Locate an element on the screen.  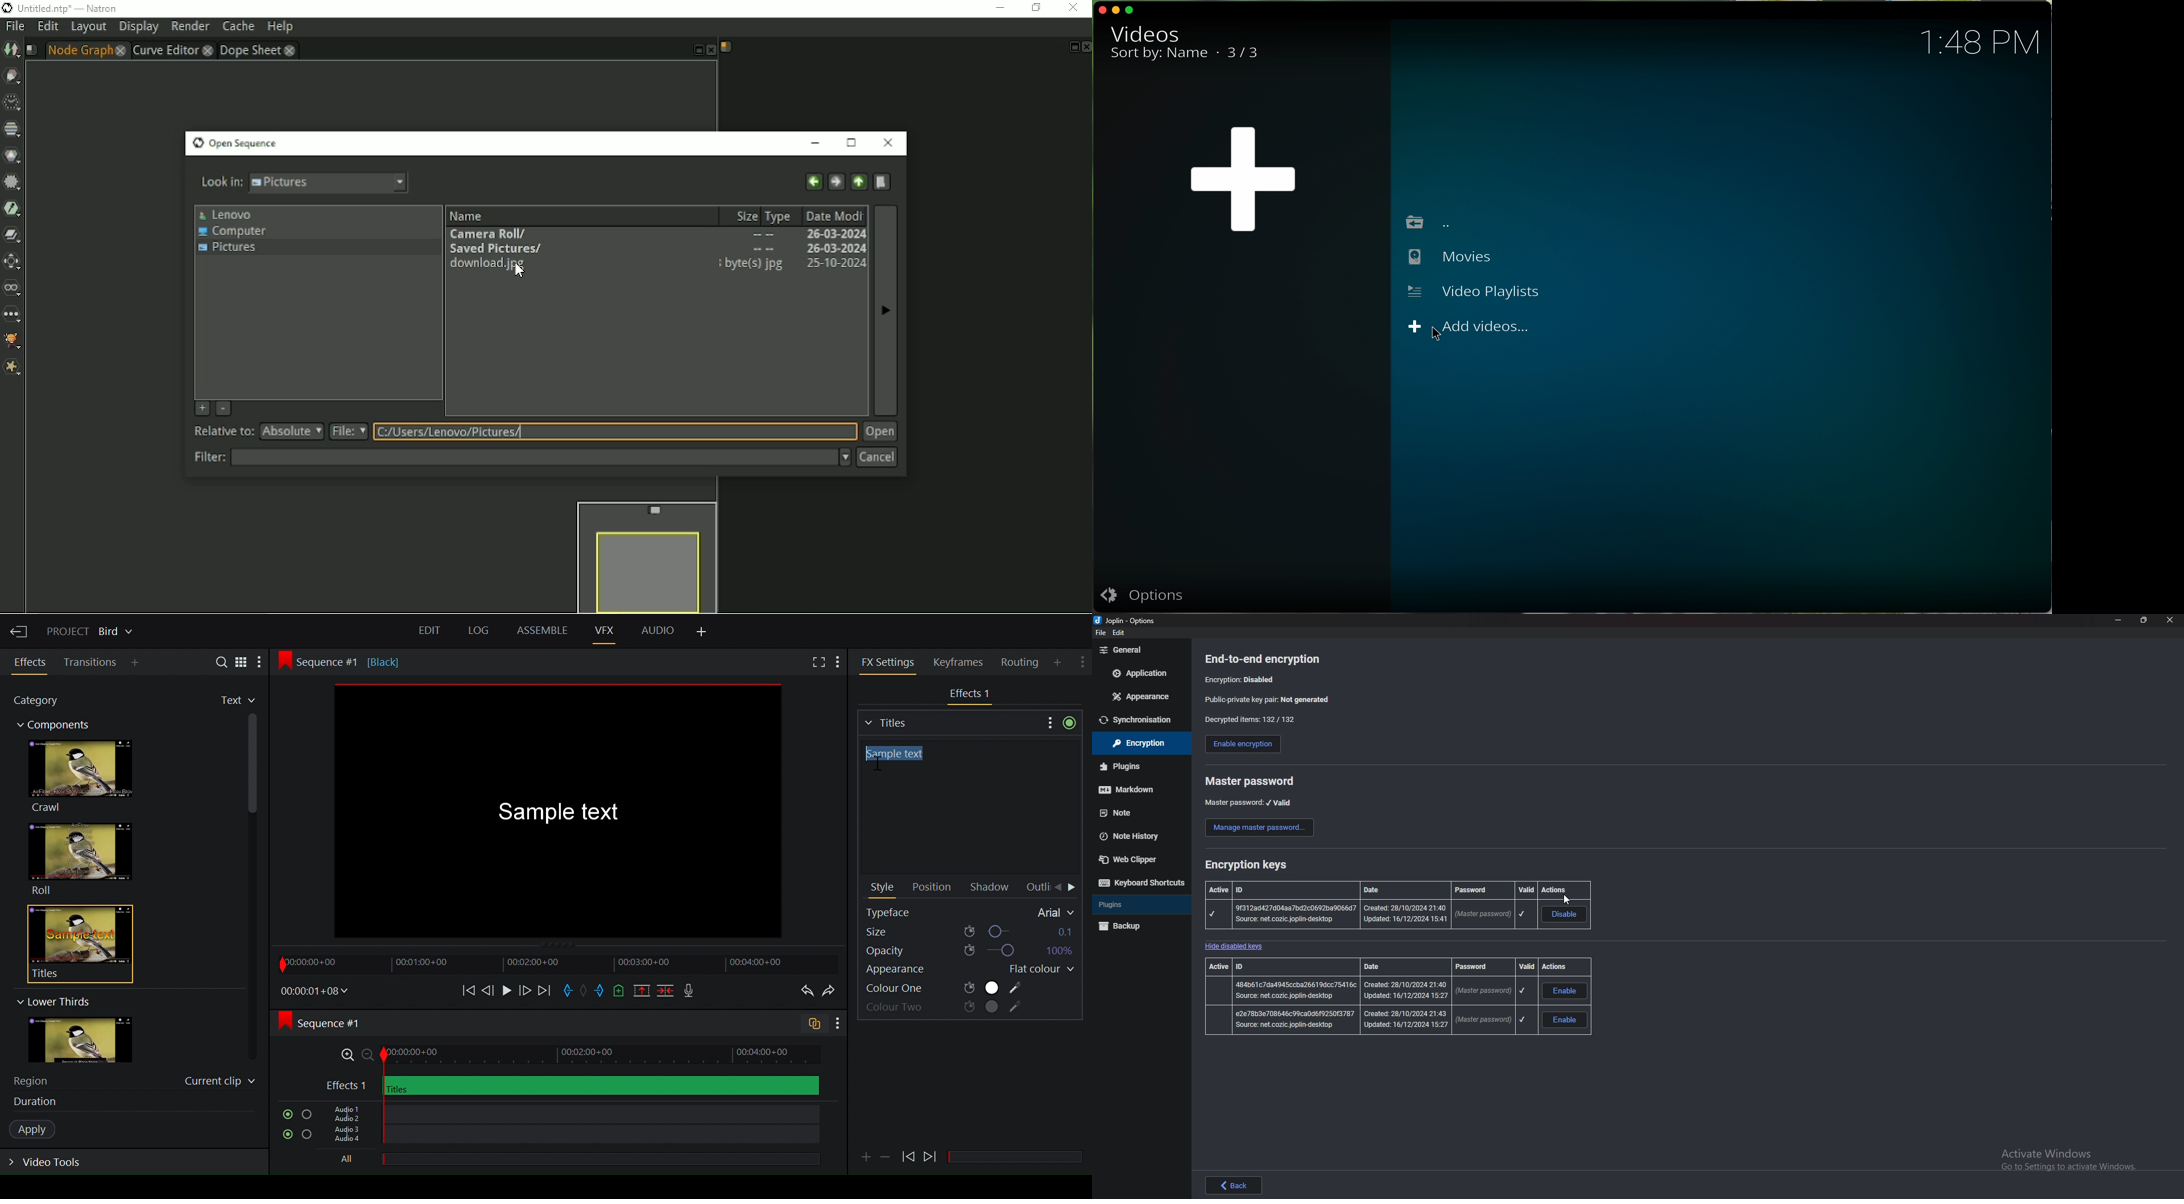
sort by name is located at coordinates (1160, 56).